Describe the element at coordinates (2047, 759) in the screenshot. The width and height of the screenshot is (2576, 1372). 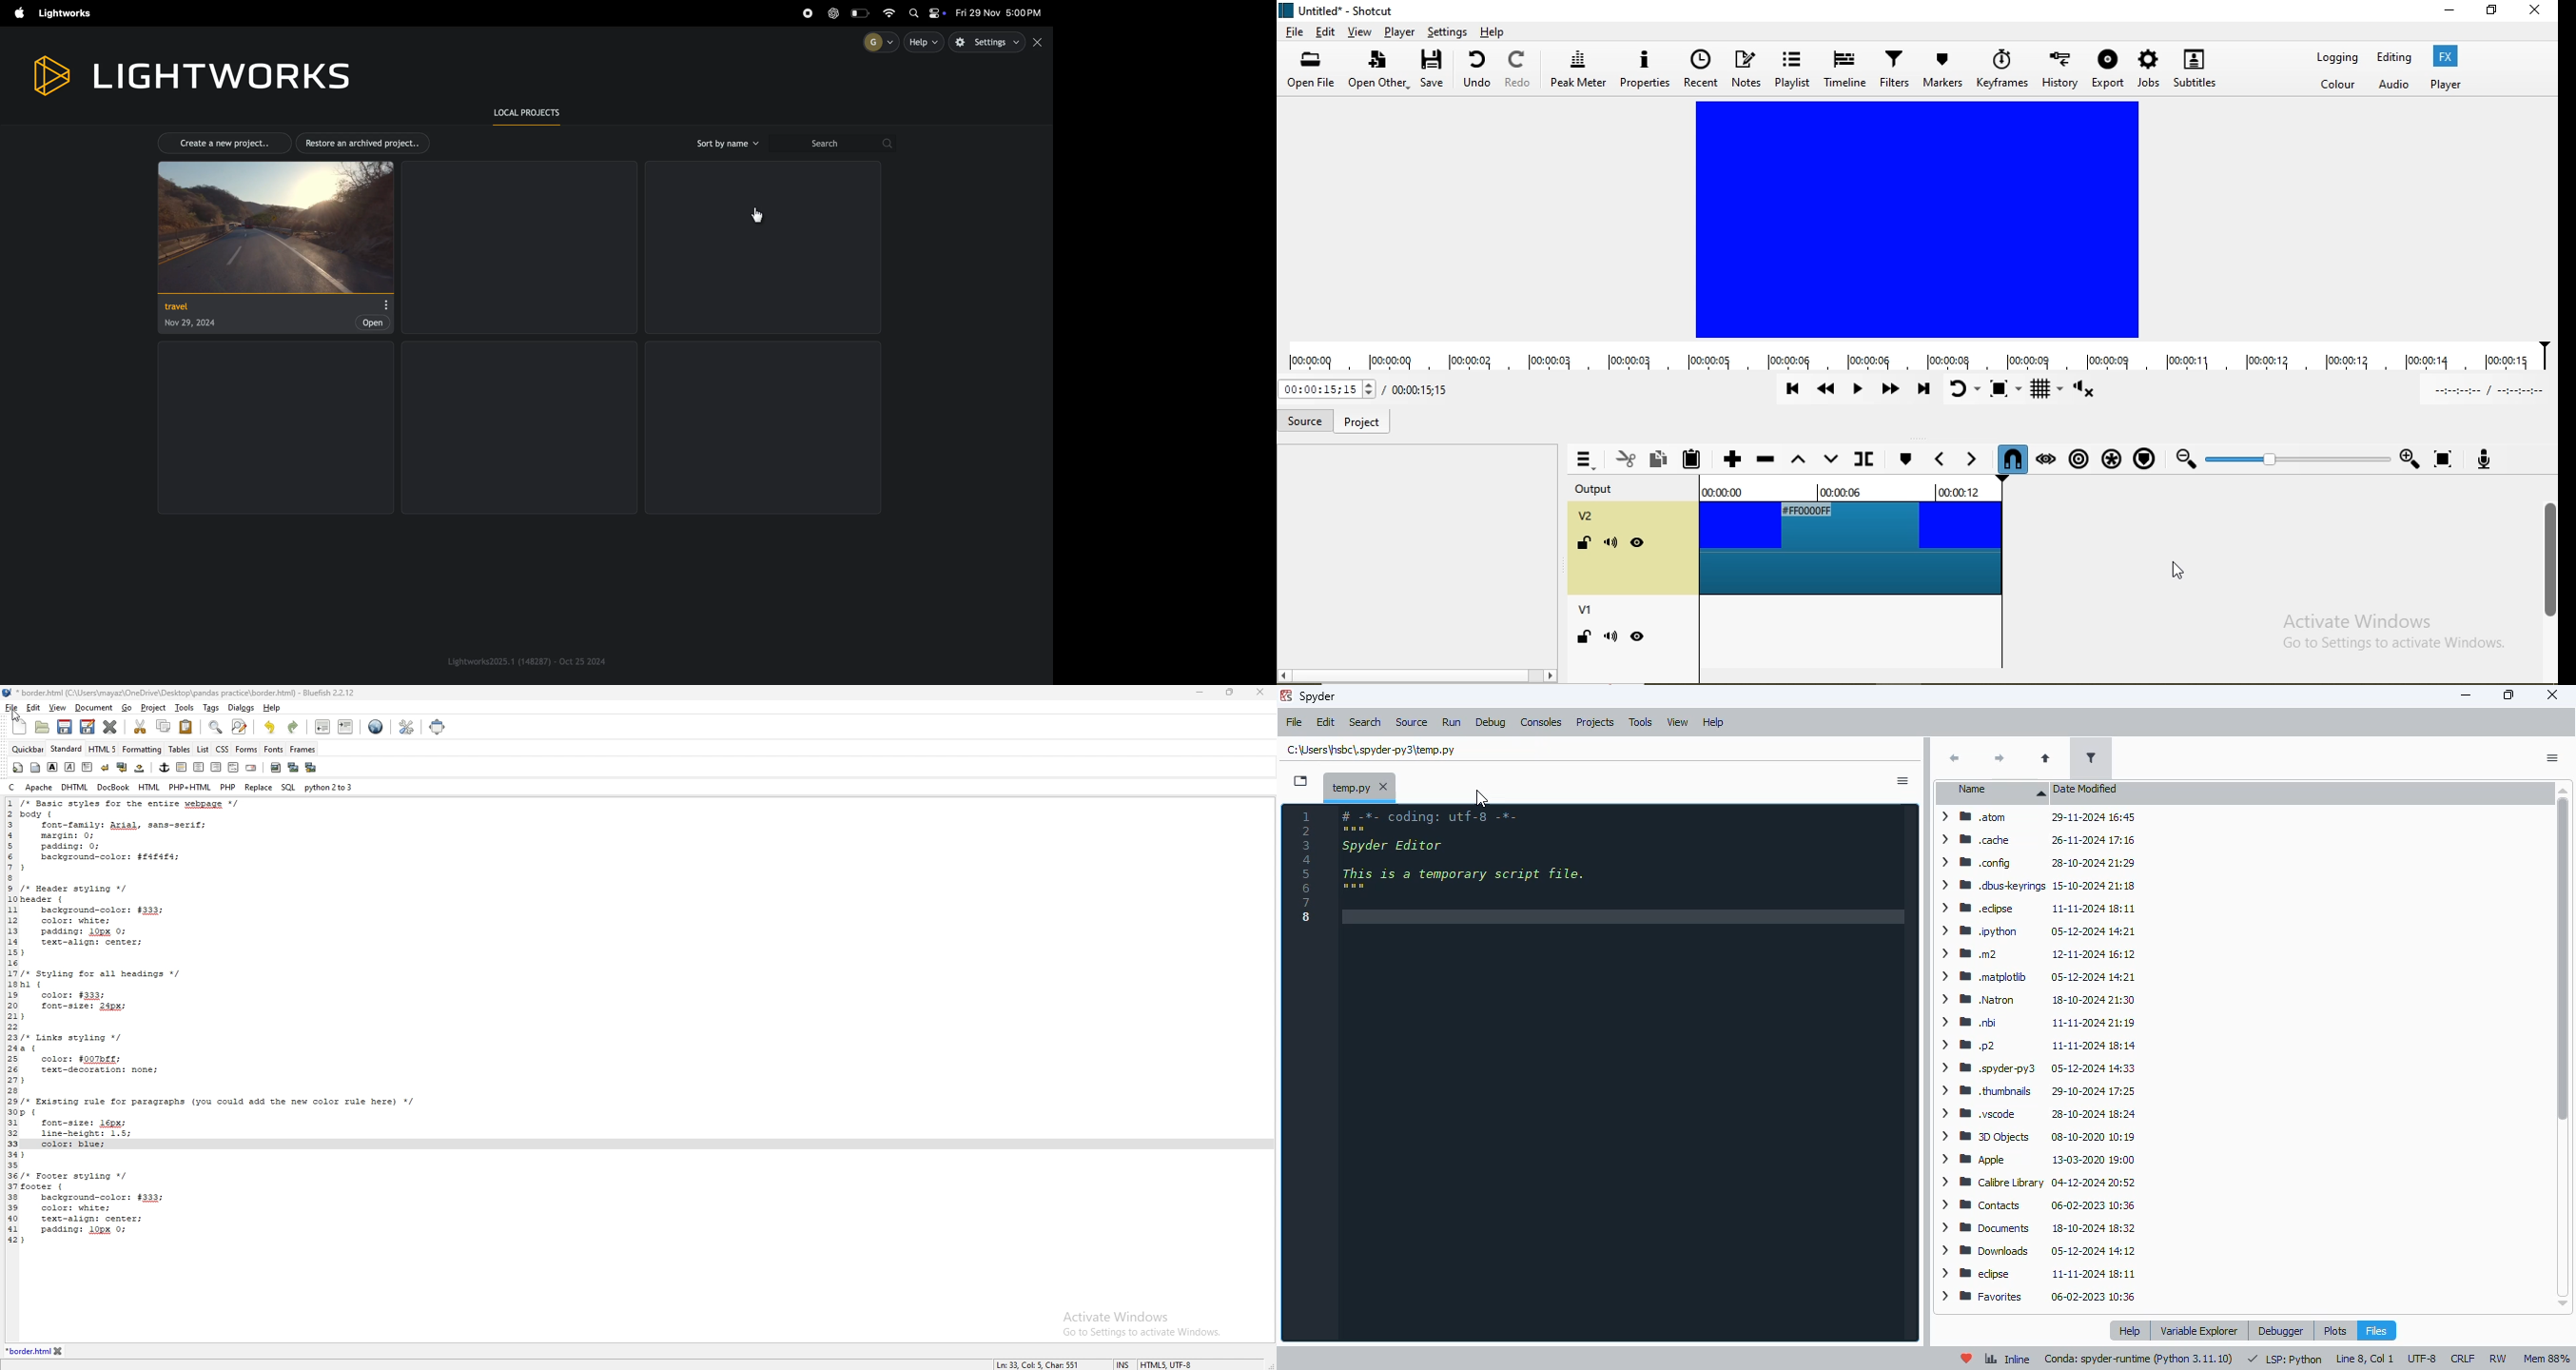
I see `parent` at that location.